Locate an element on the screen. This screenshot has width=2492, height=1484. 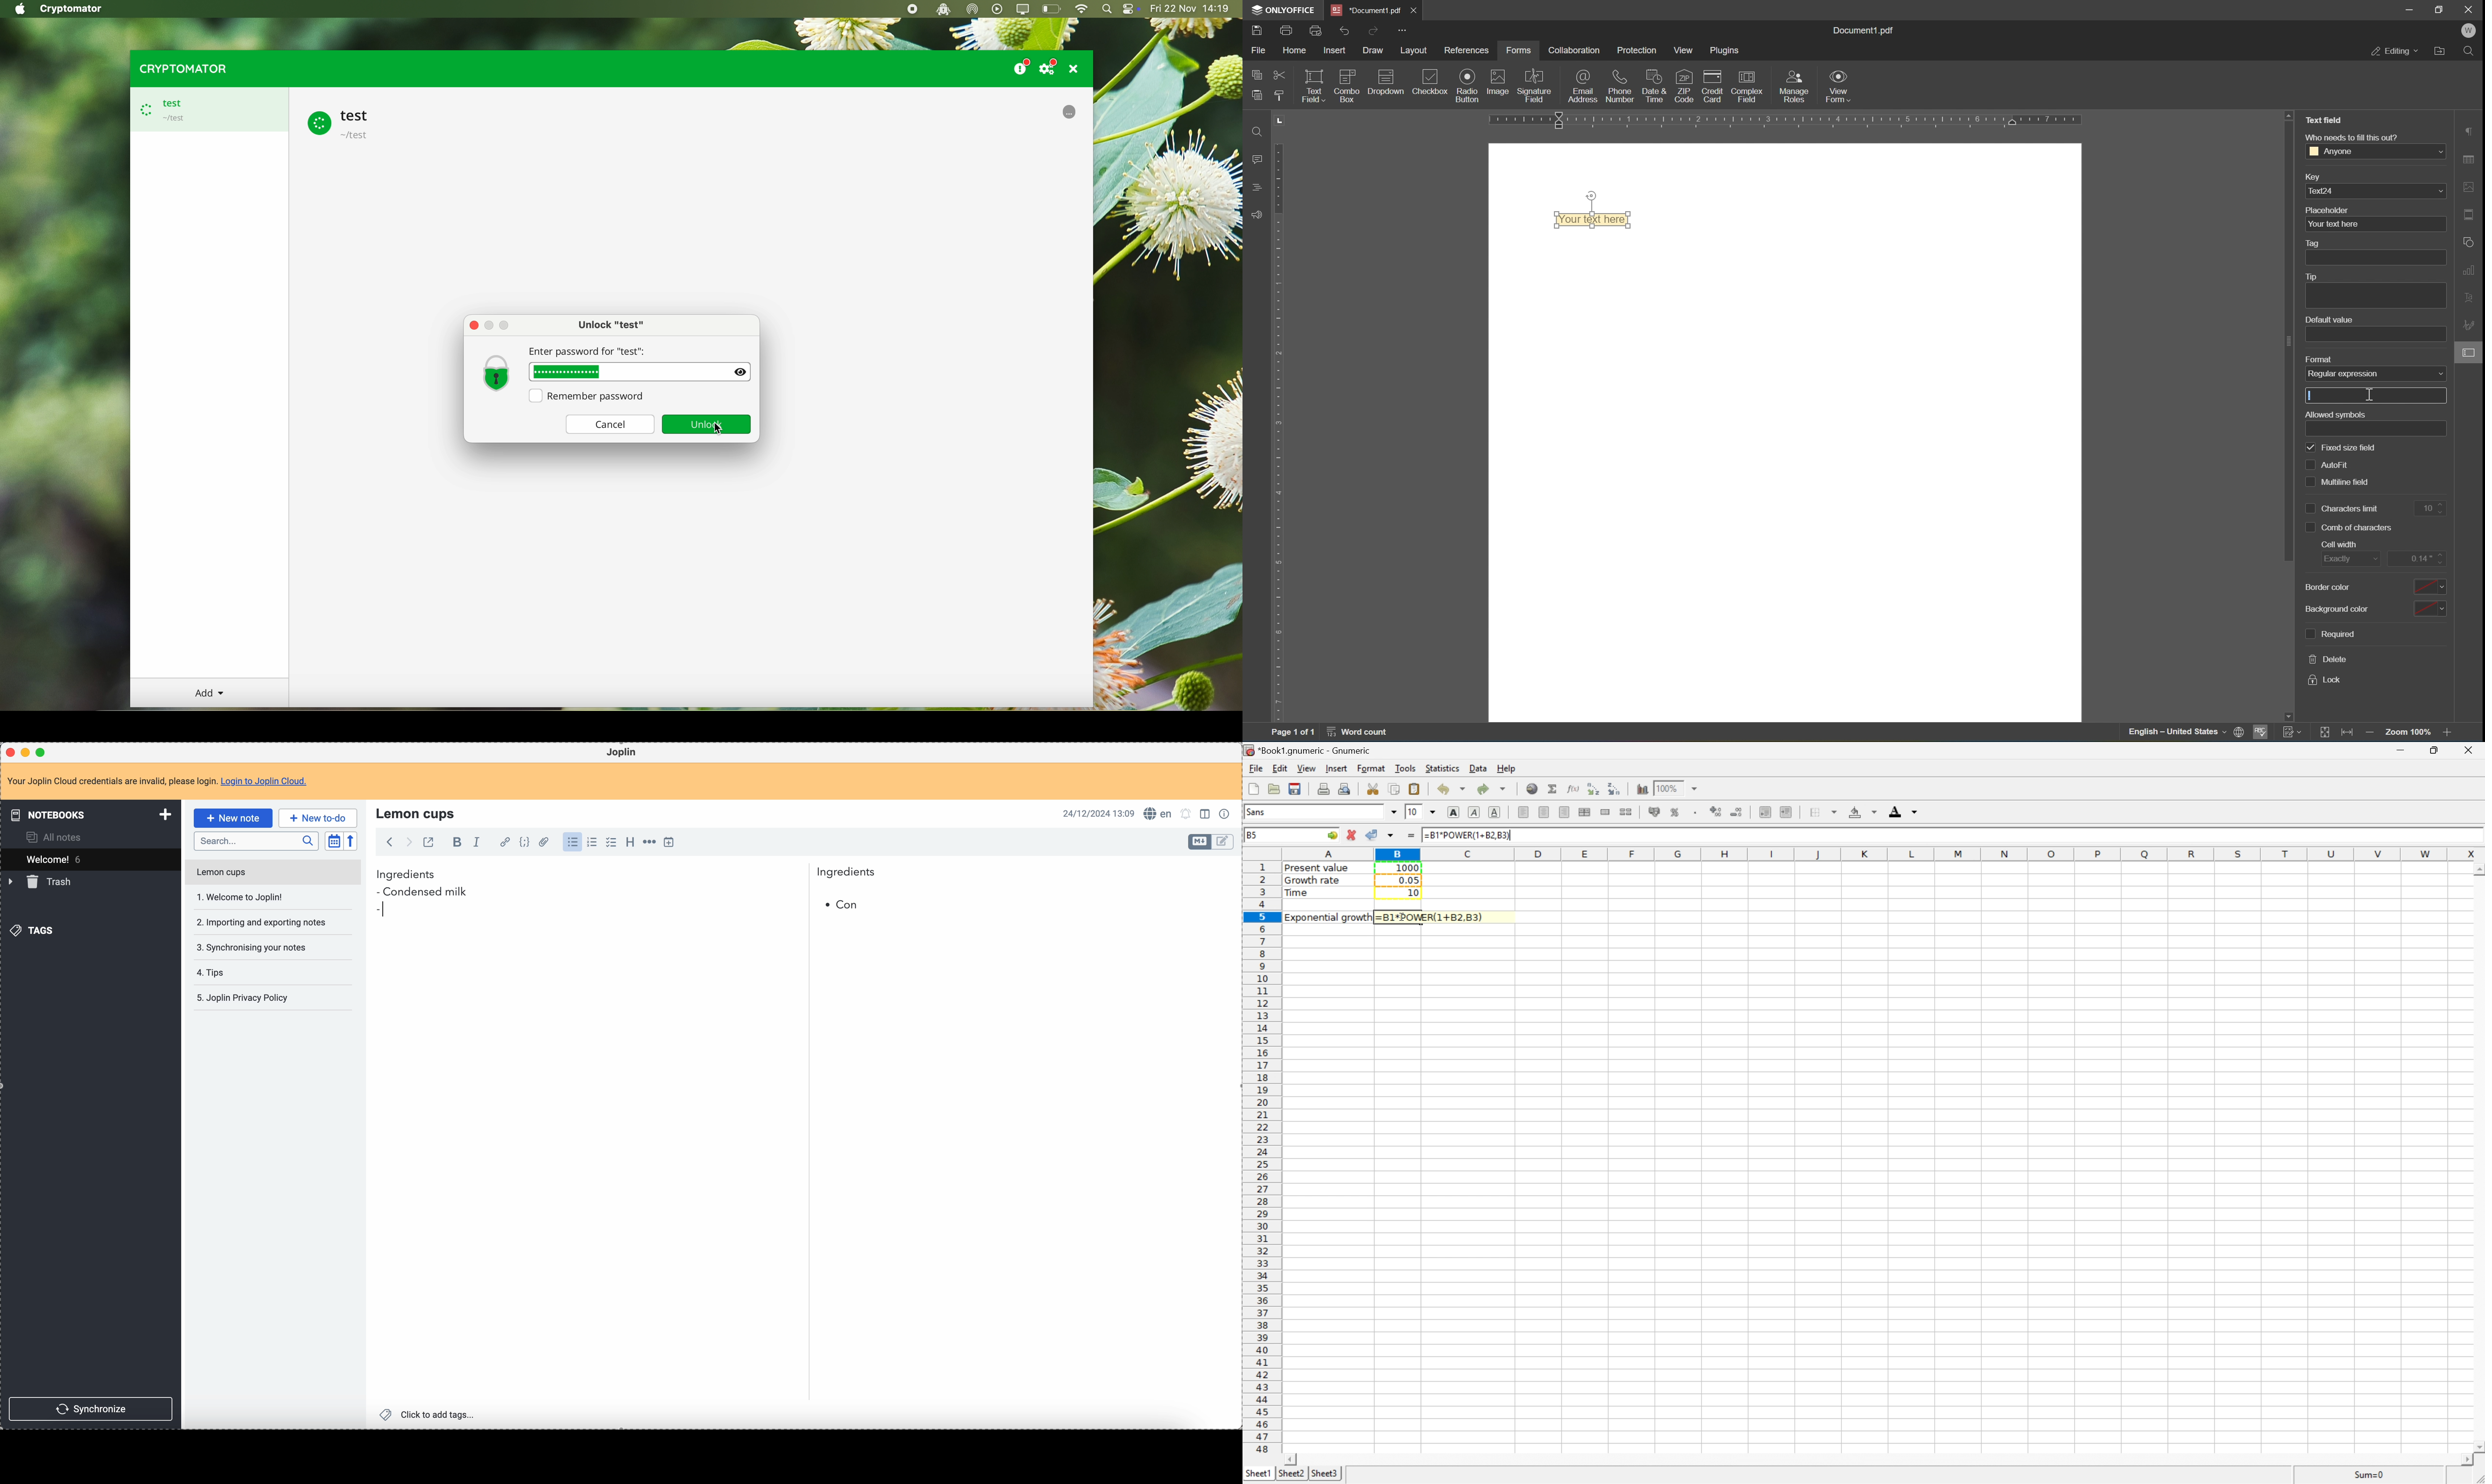
Save current workbook is located at coordinates (1296, 787).